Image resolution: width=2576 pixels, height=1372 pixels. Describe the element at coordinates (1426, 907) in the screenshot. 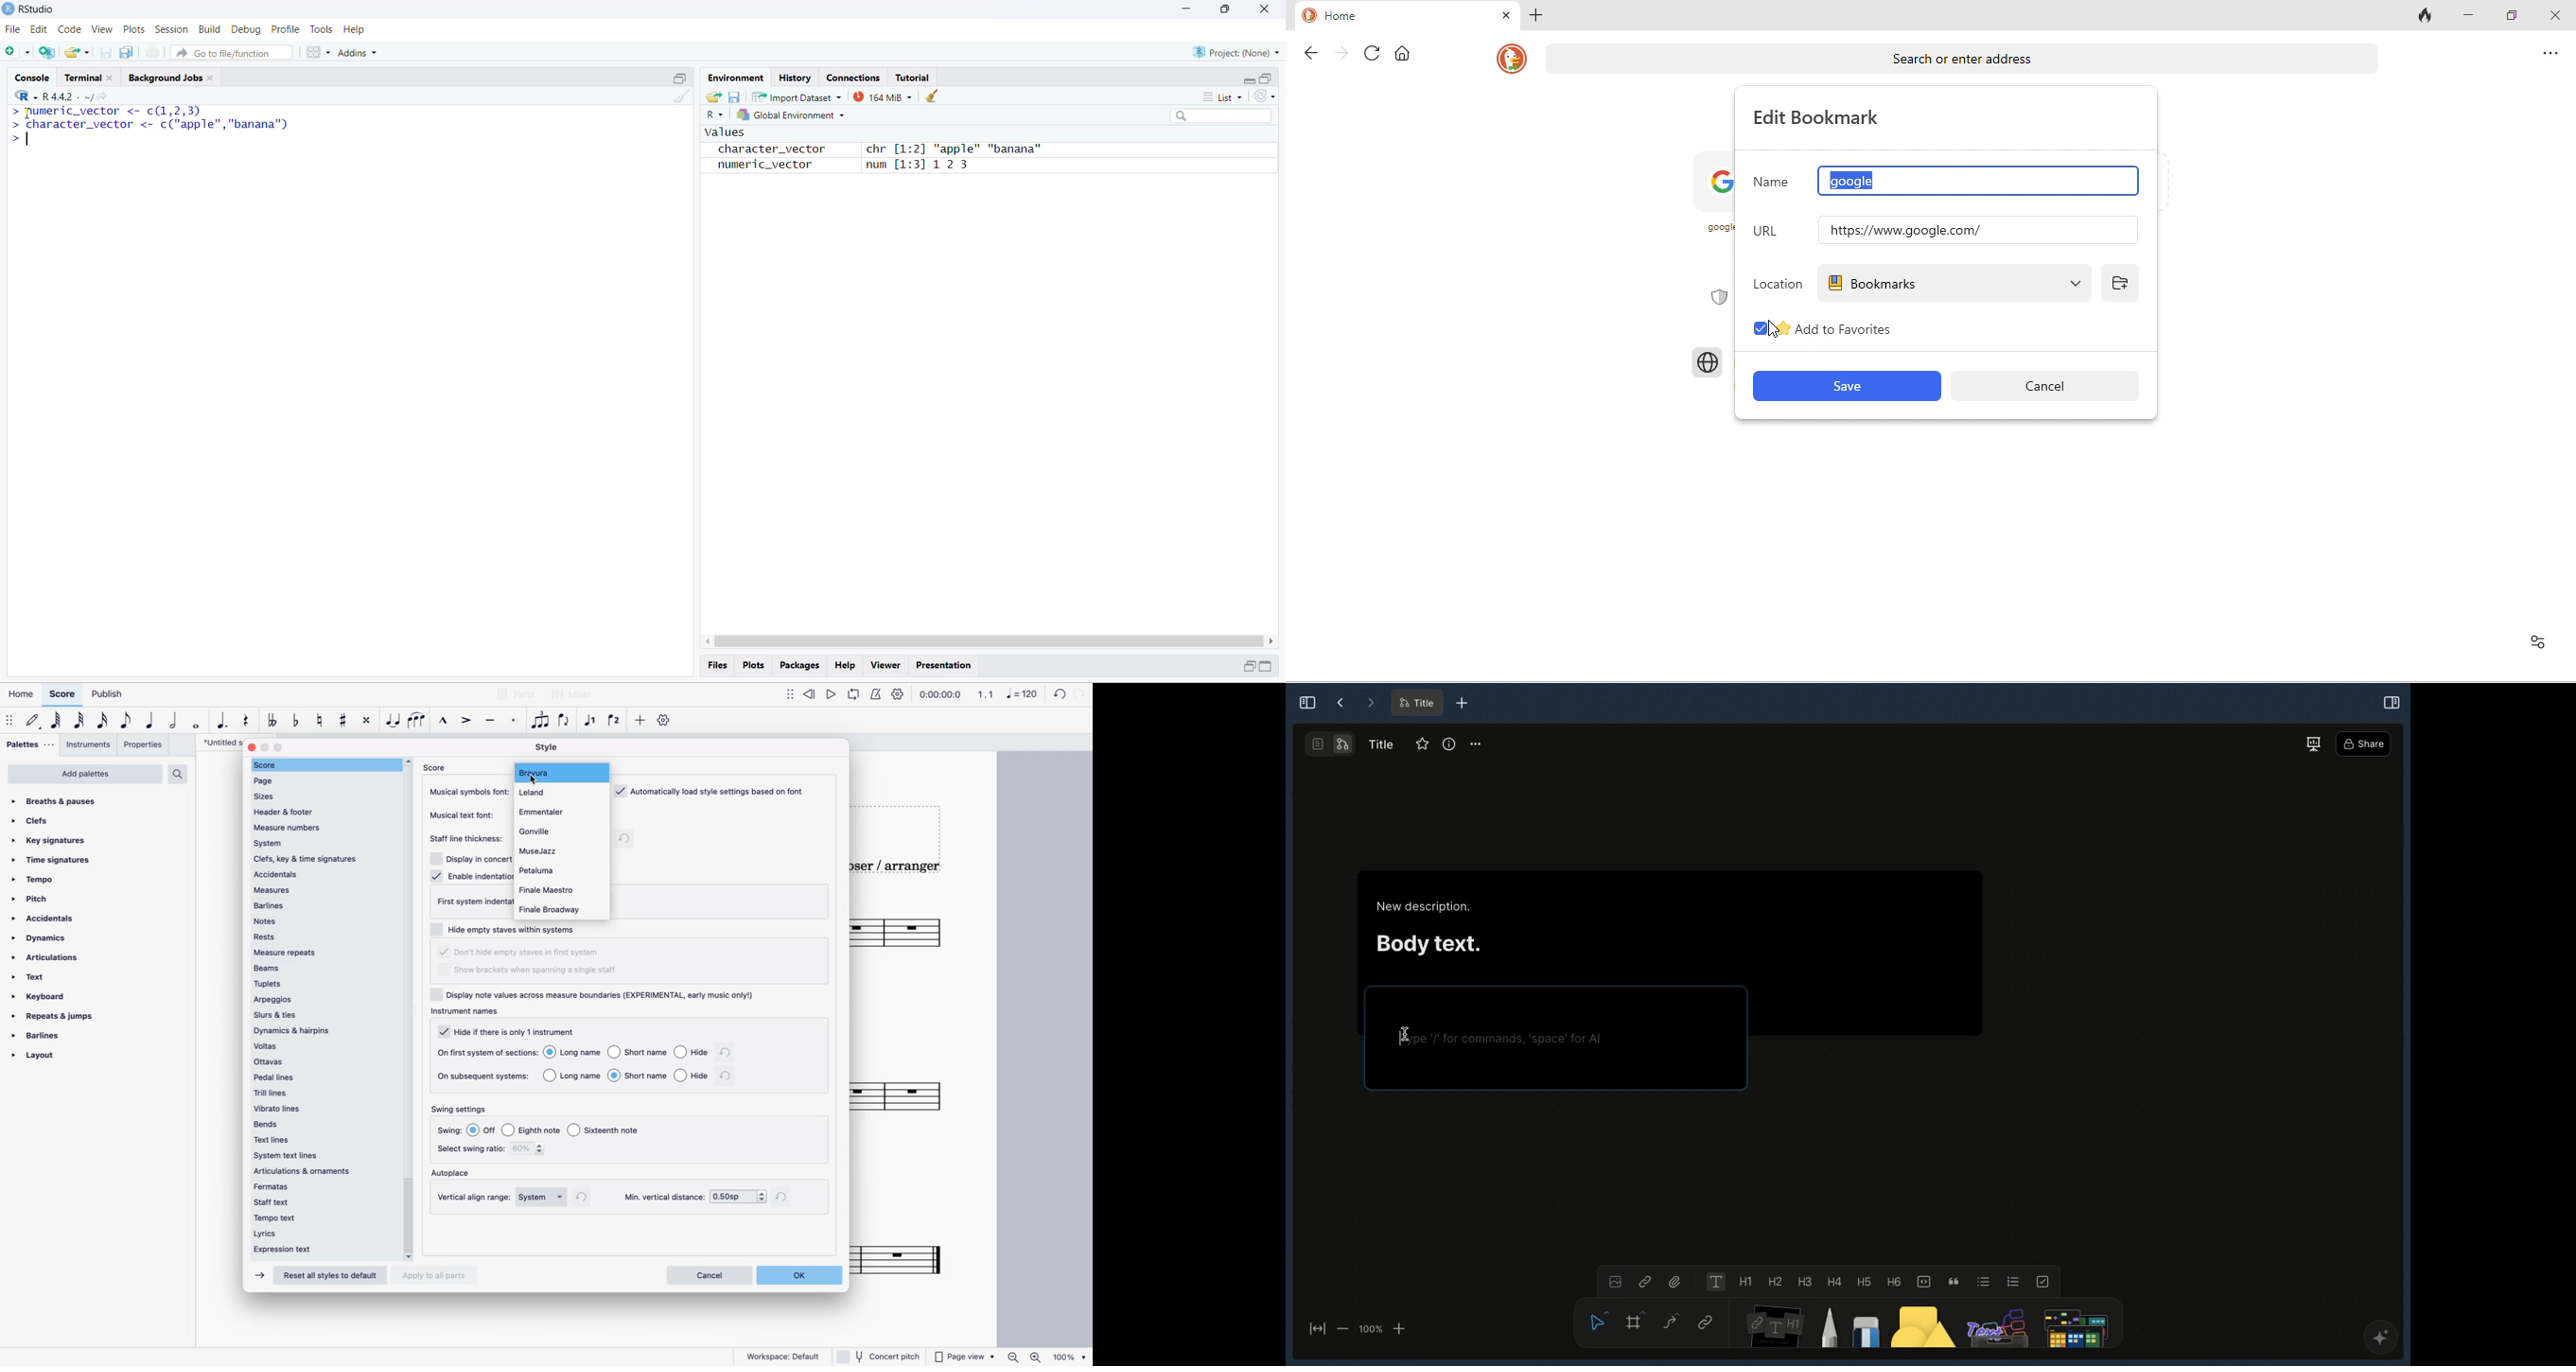

I see `New description.` at that location.